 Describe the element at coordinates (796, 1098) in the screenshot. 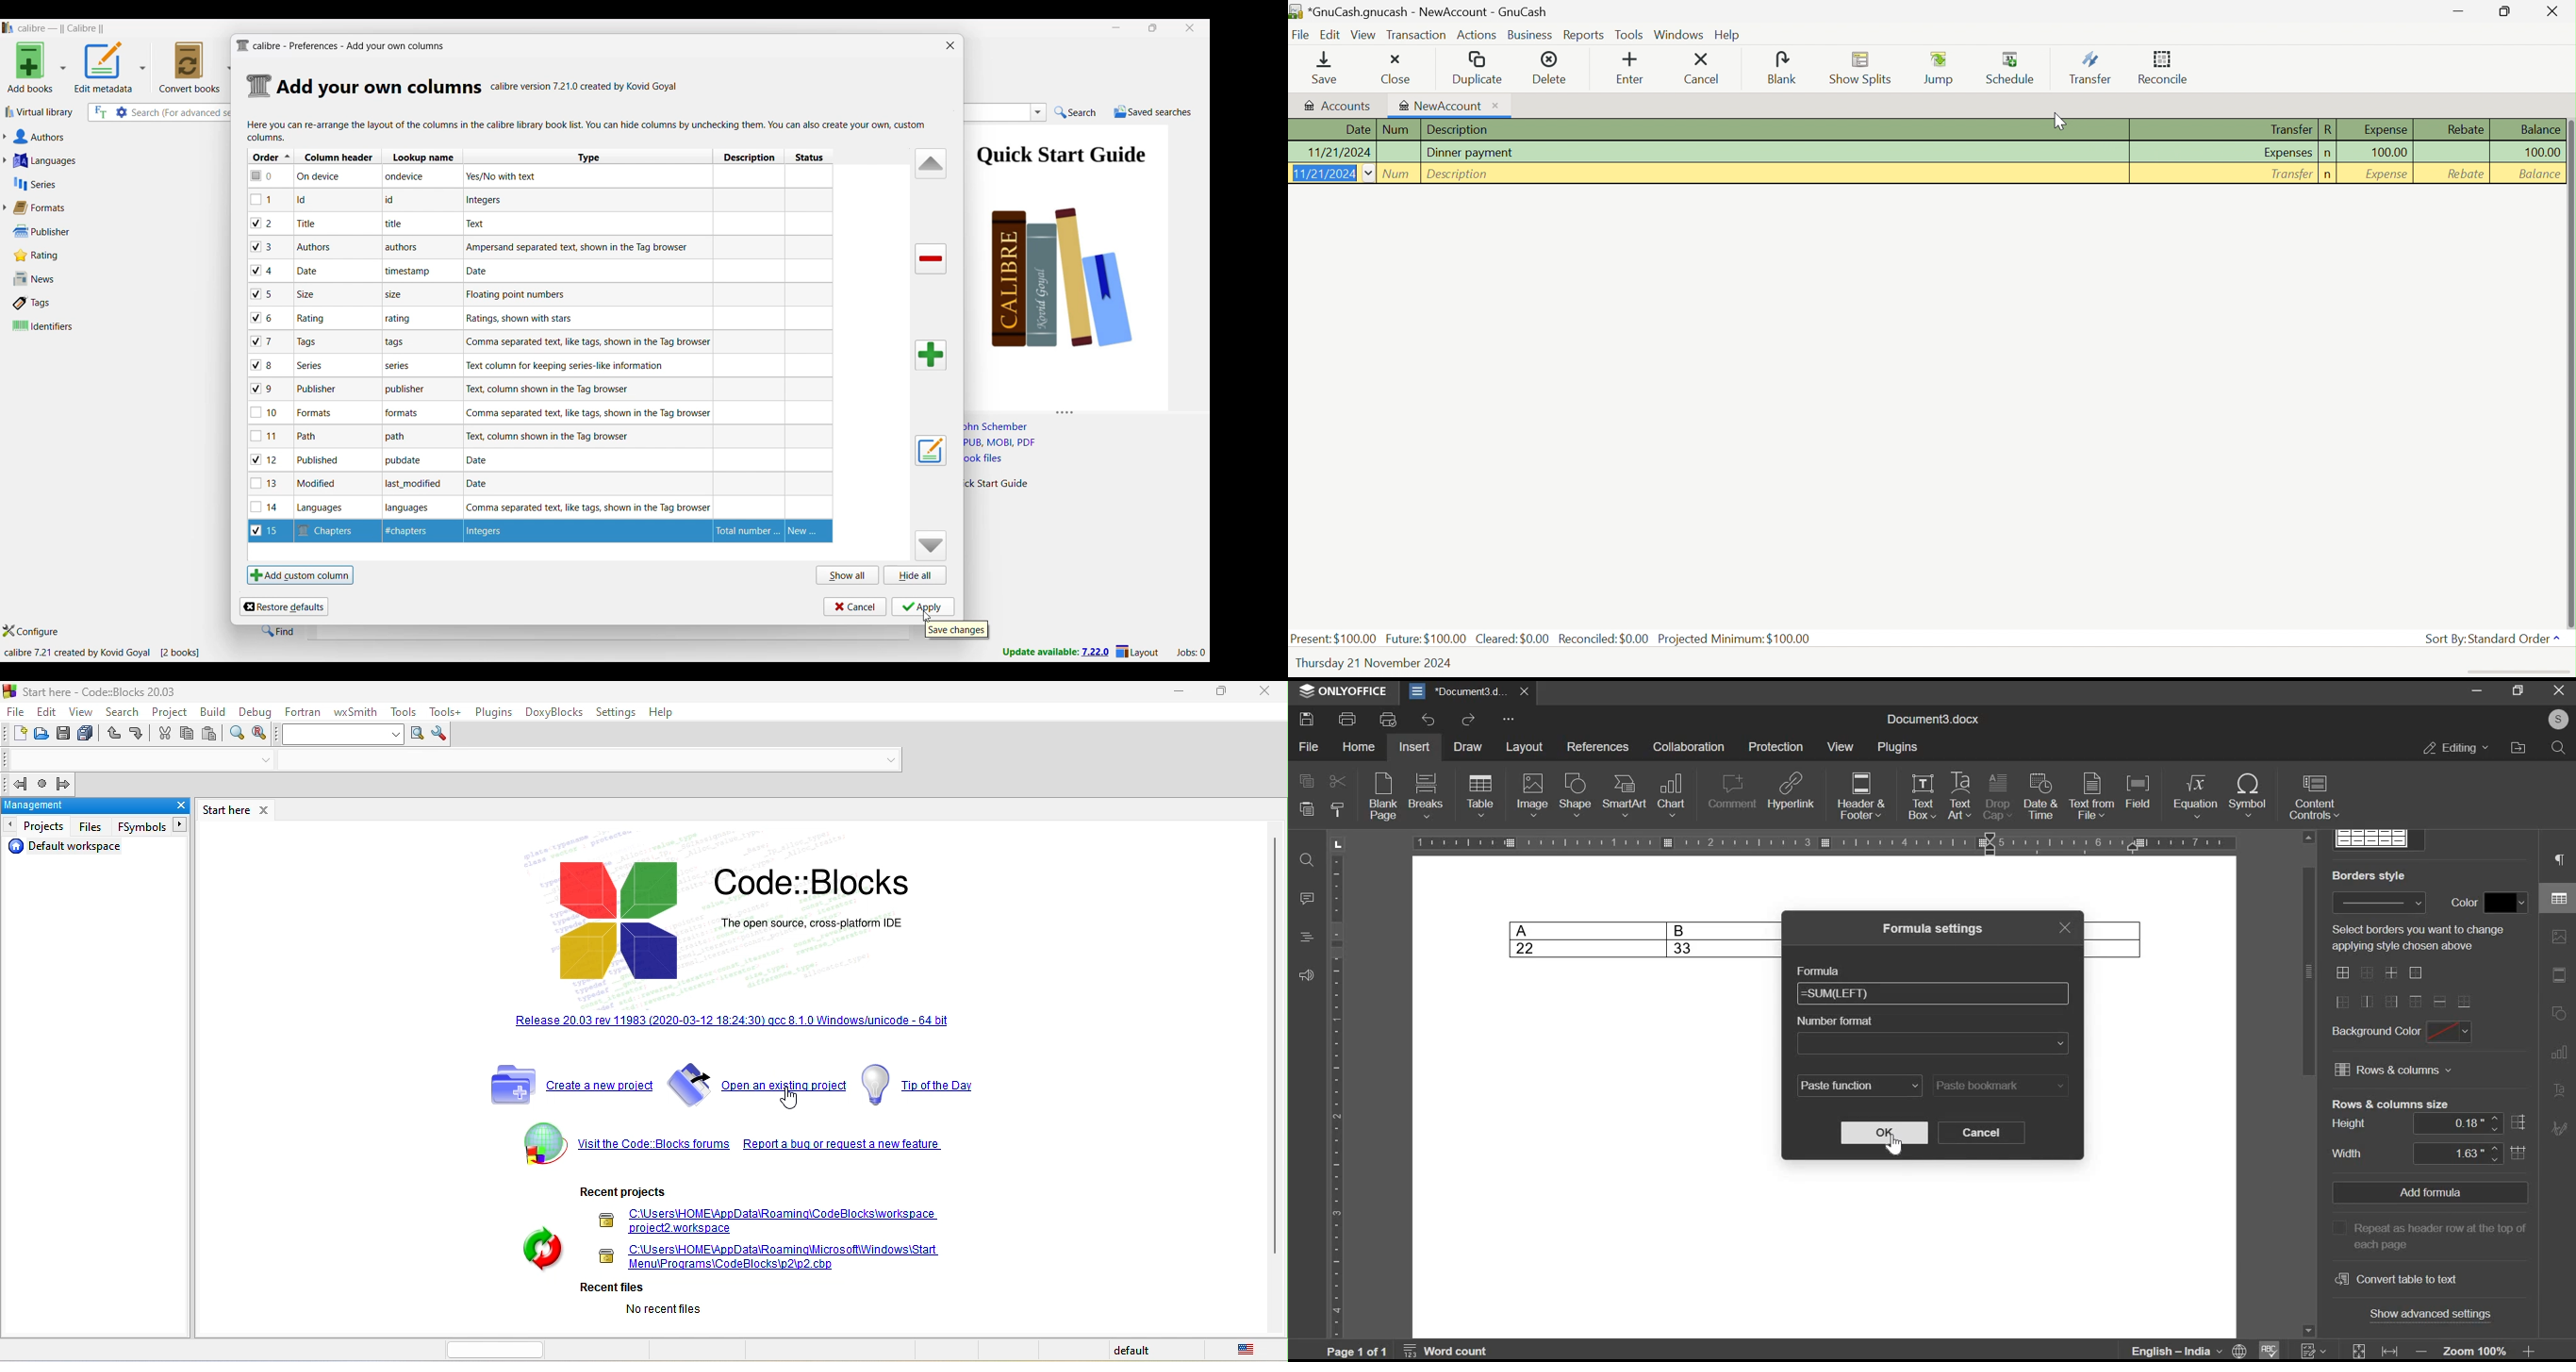

I see `cursor` at that location.